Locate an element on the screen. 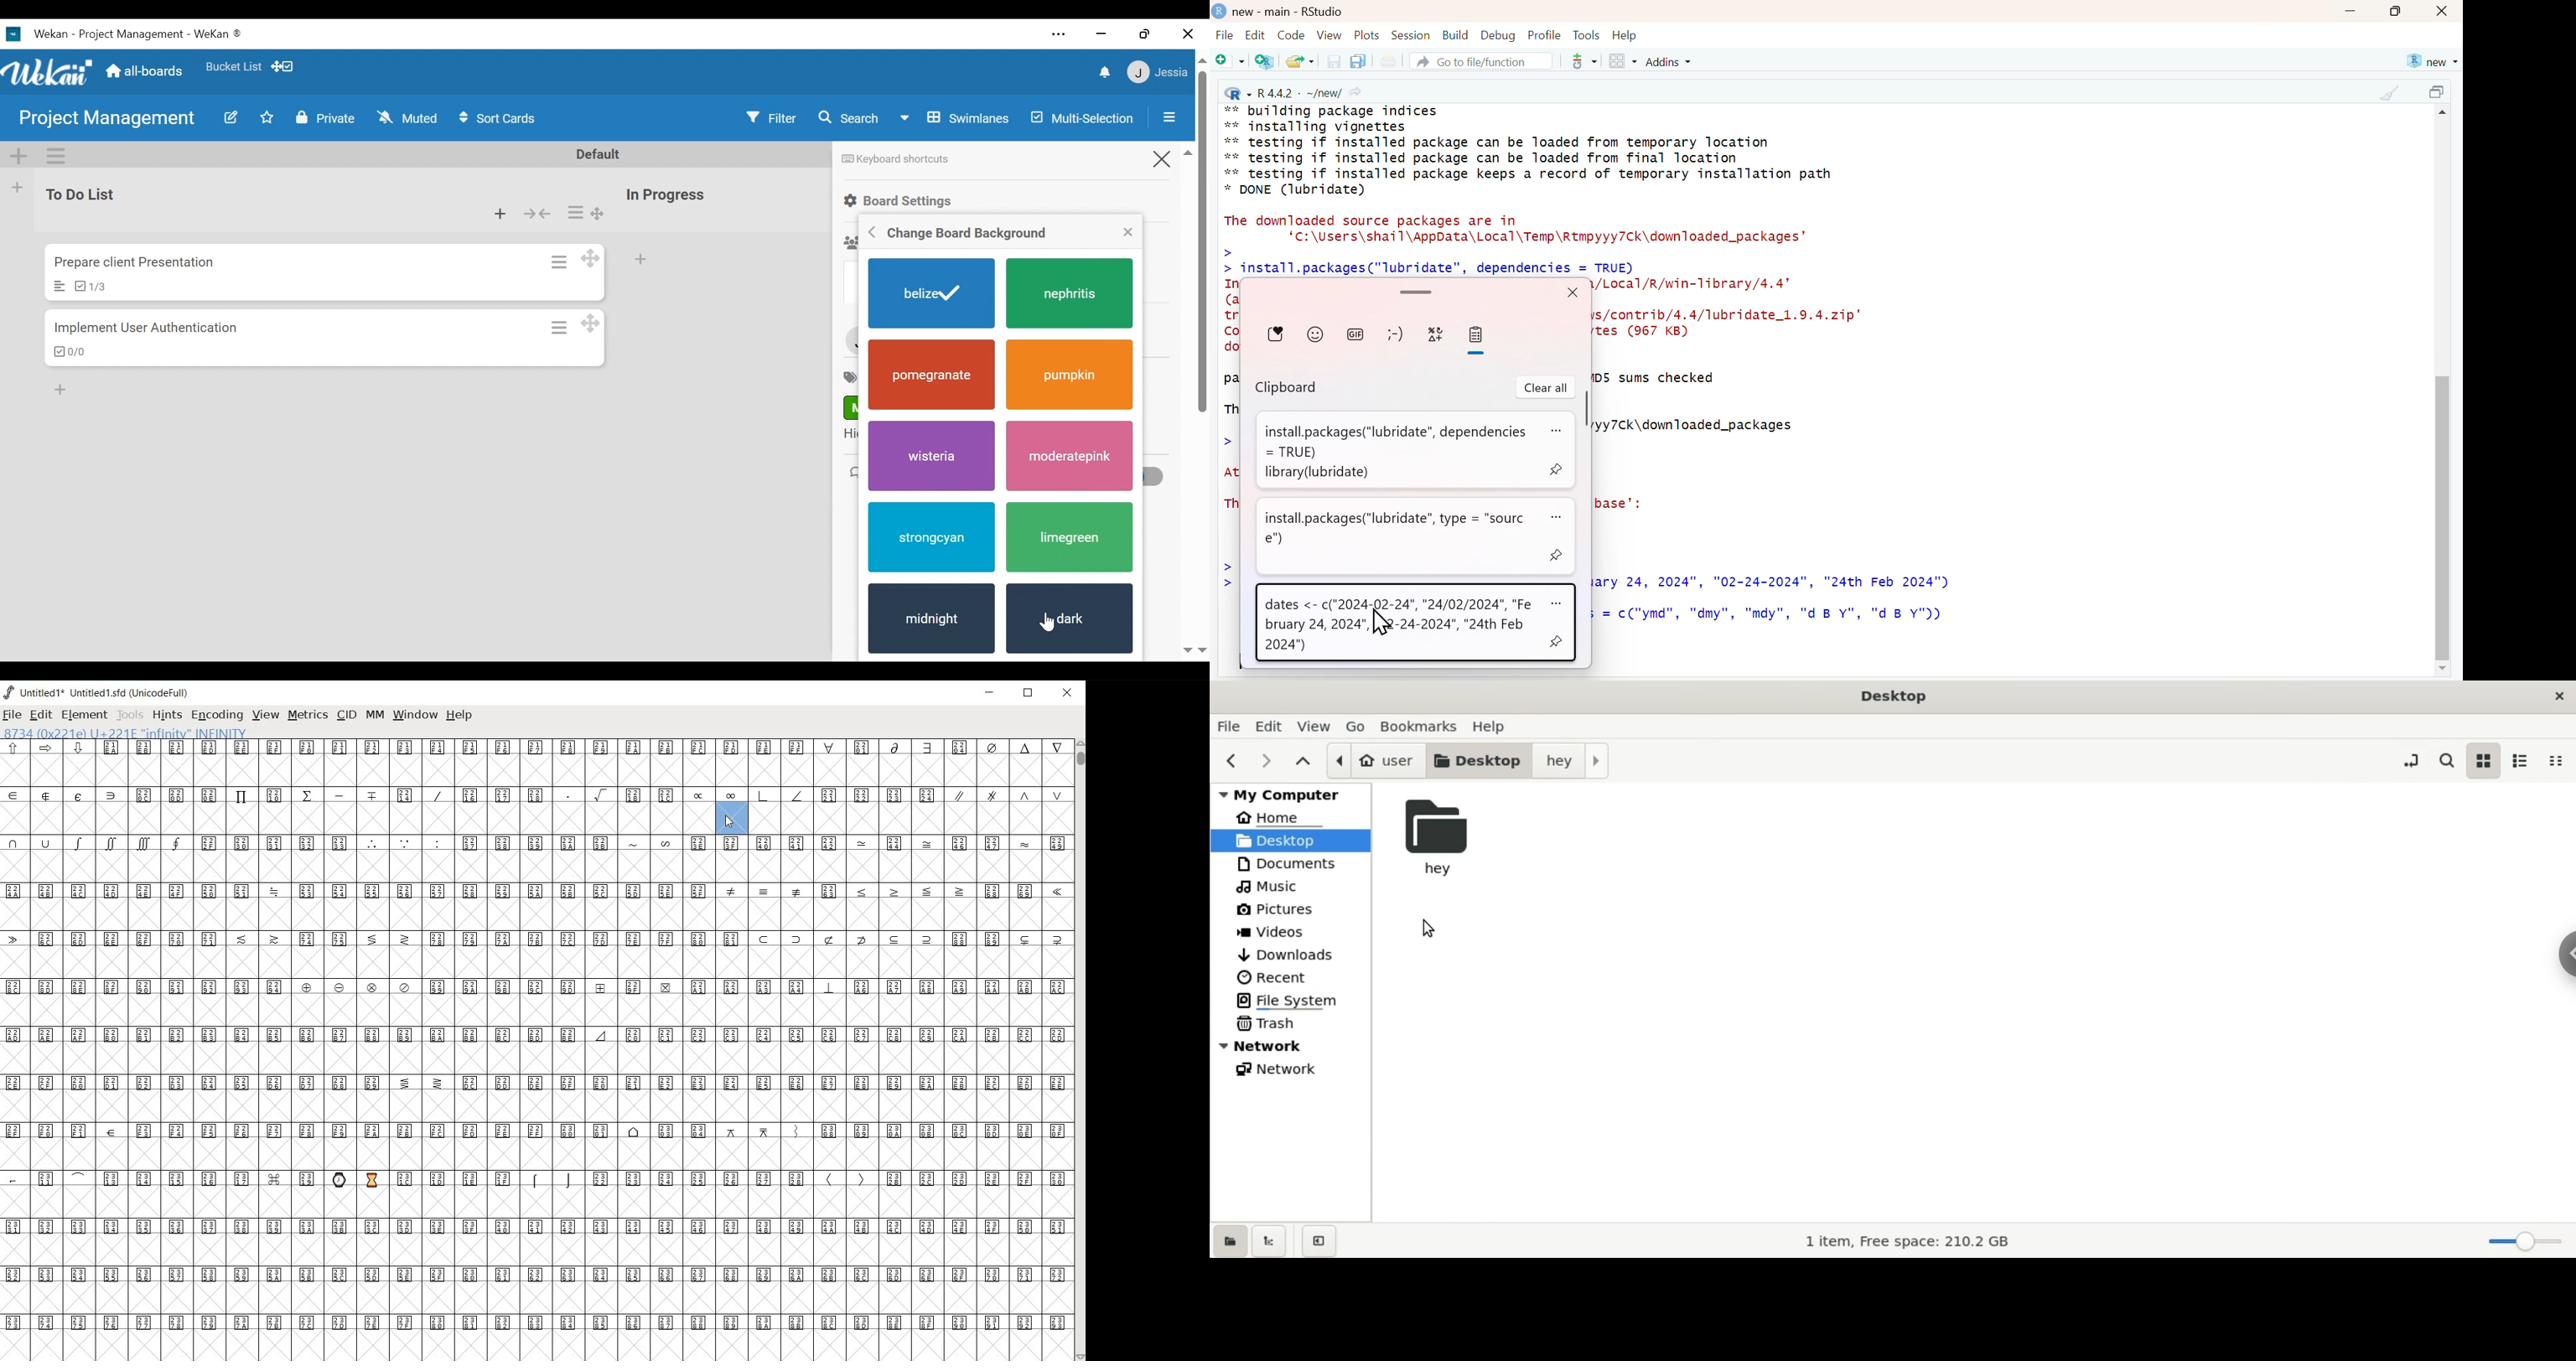 Image resolution: width=2576 pixels, height=1372 pixels. save the current document is located at coordinates (1332, 61).